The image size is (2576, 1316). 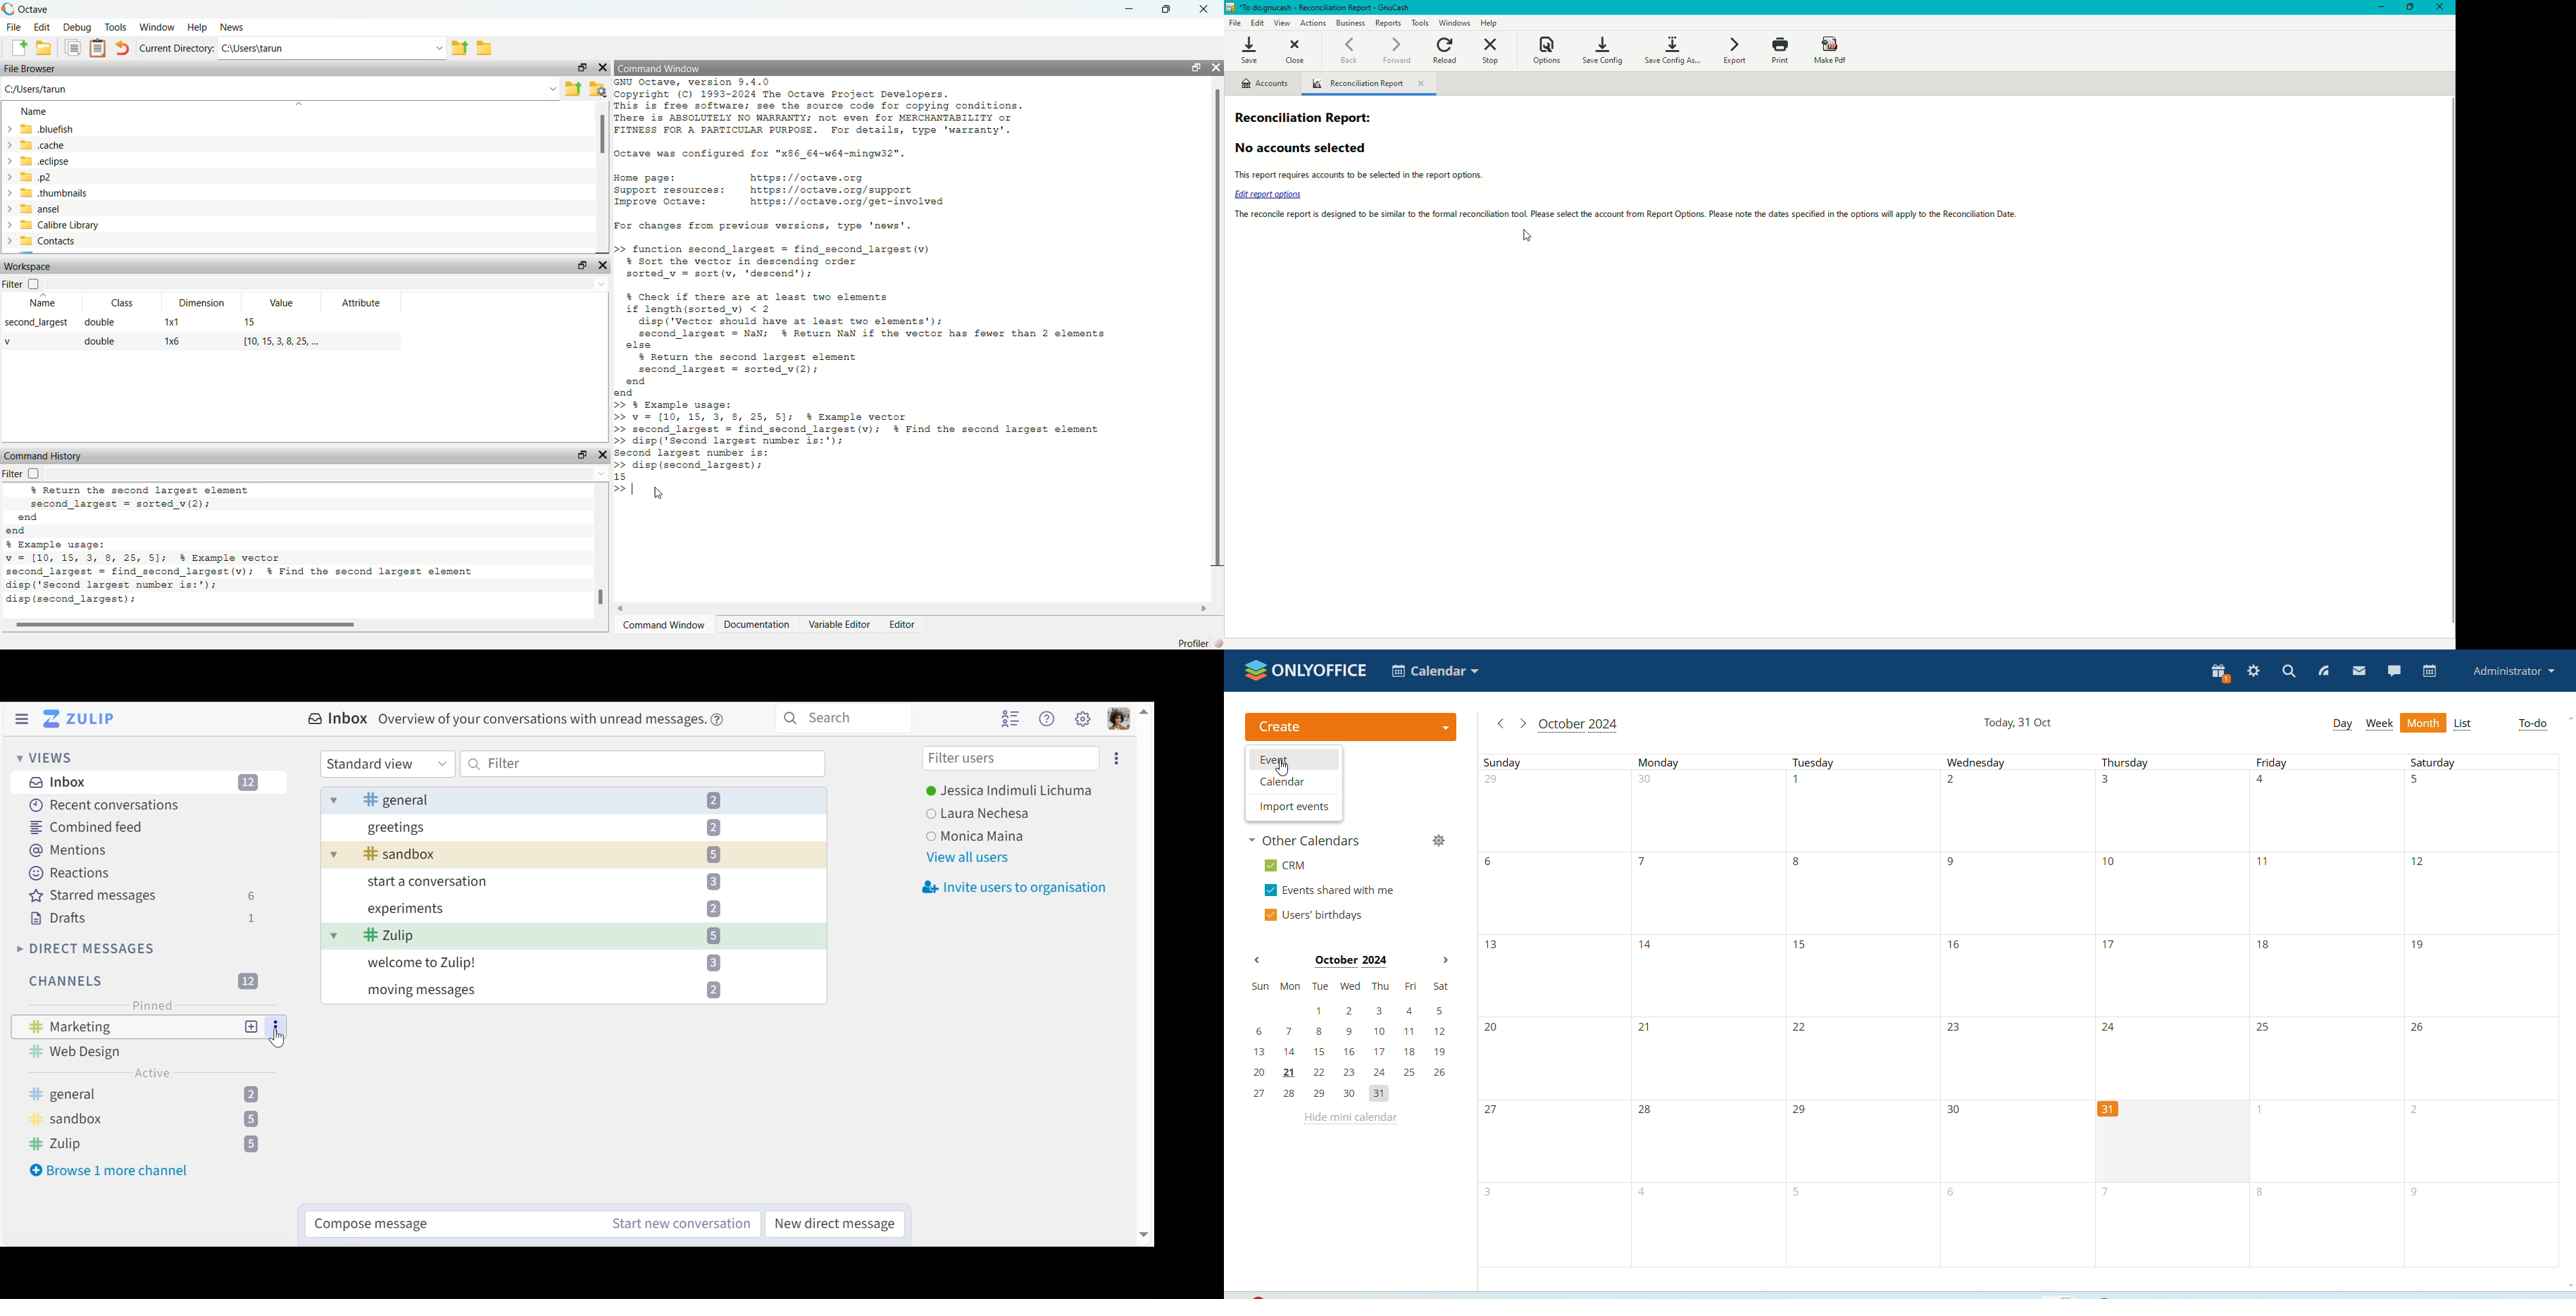 What do you see at coordinates (1293, 51) in the screenshot?
I see `Close` at bounding box center [1293, 51].